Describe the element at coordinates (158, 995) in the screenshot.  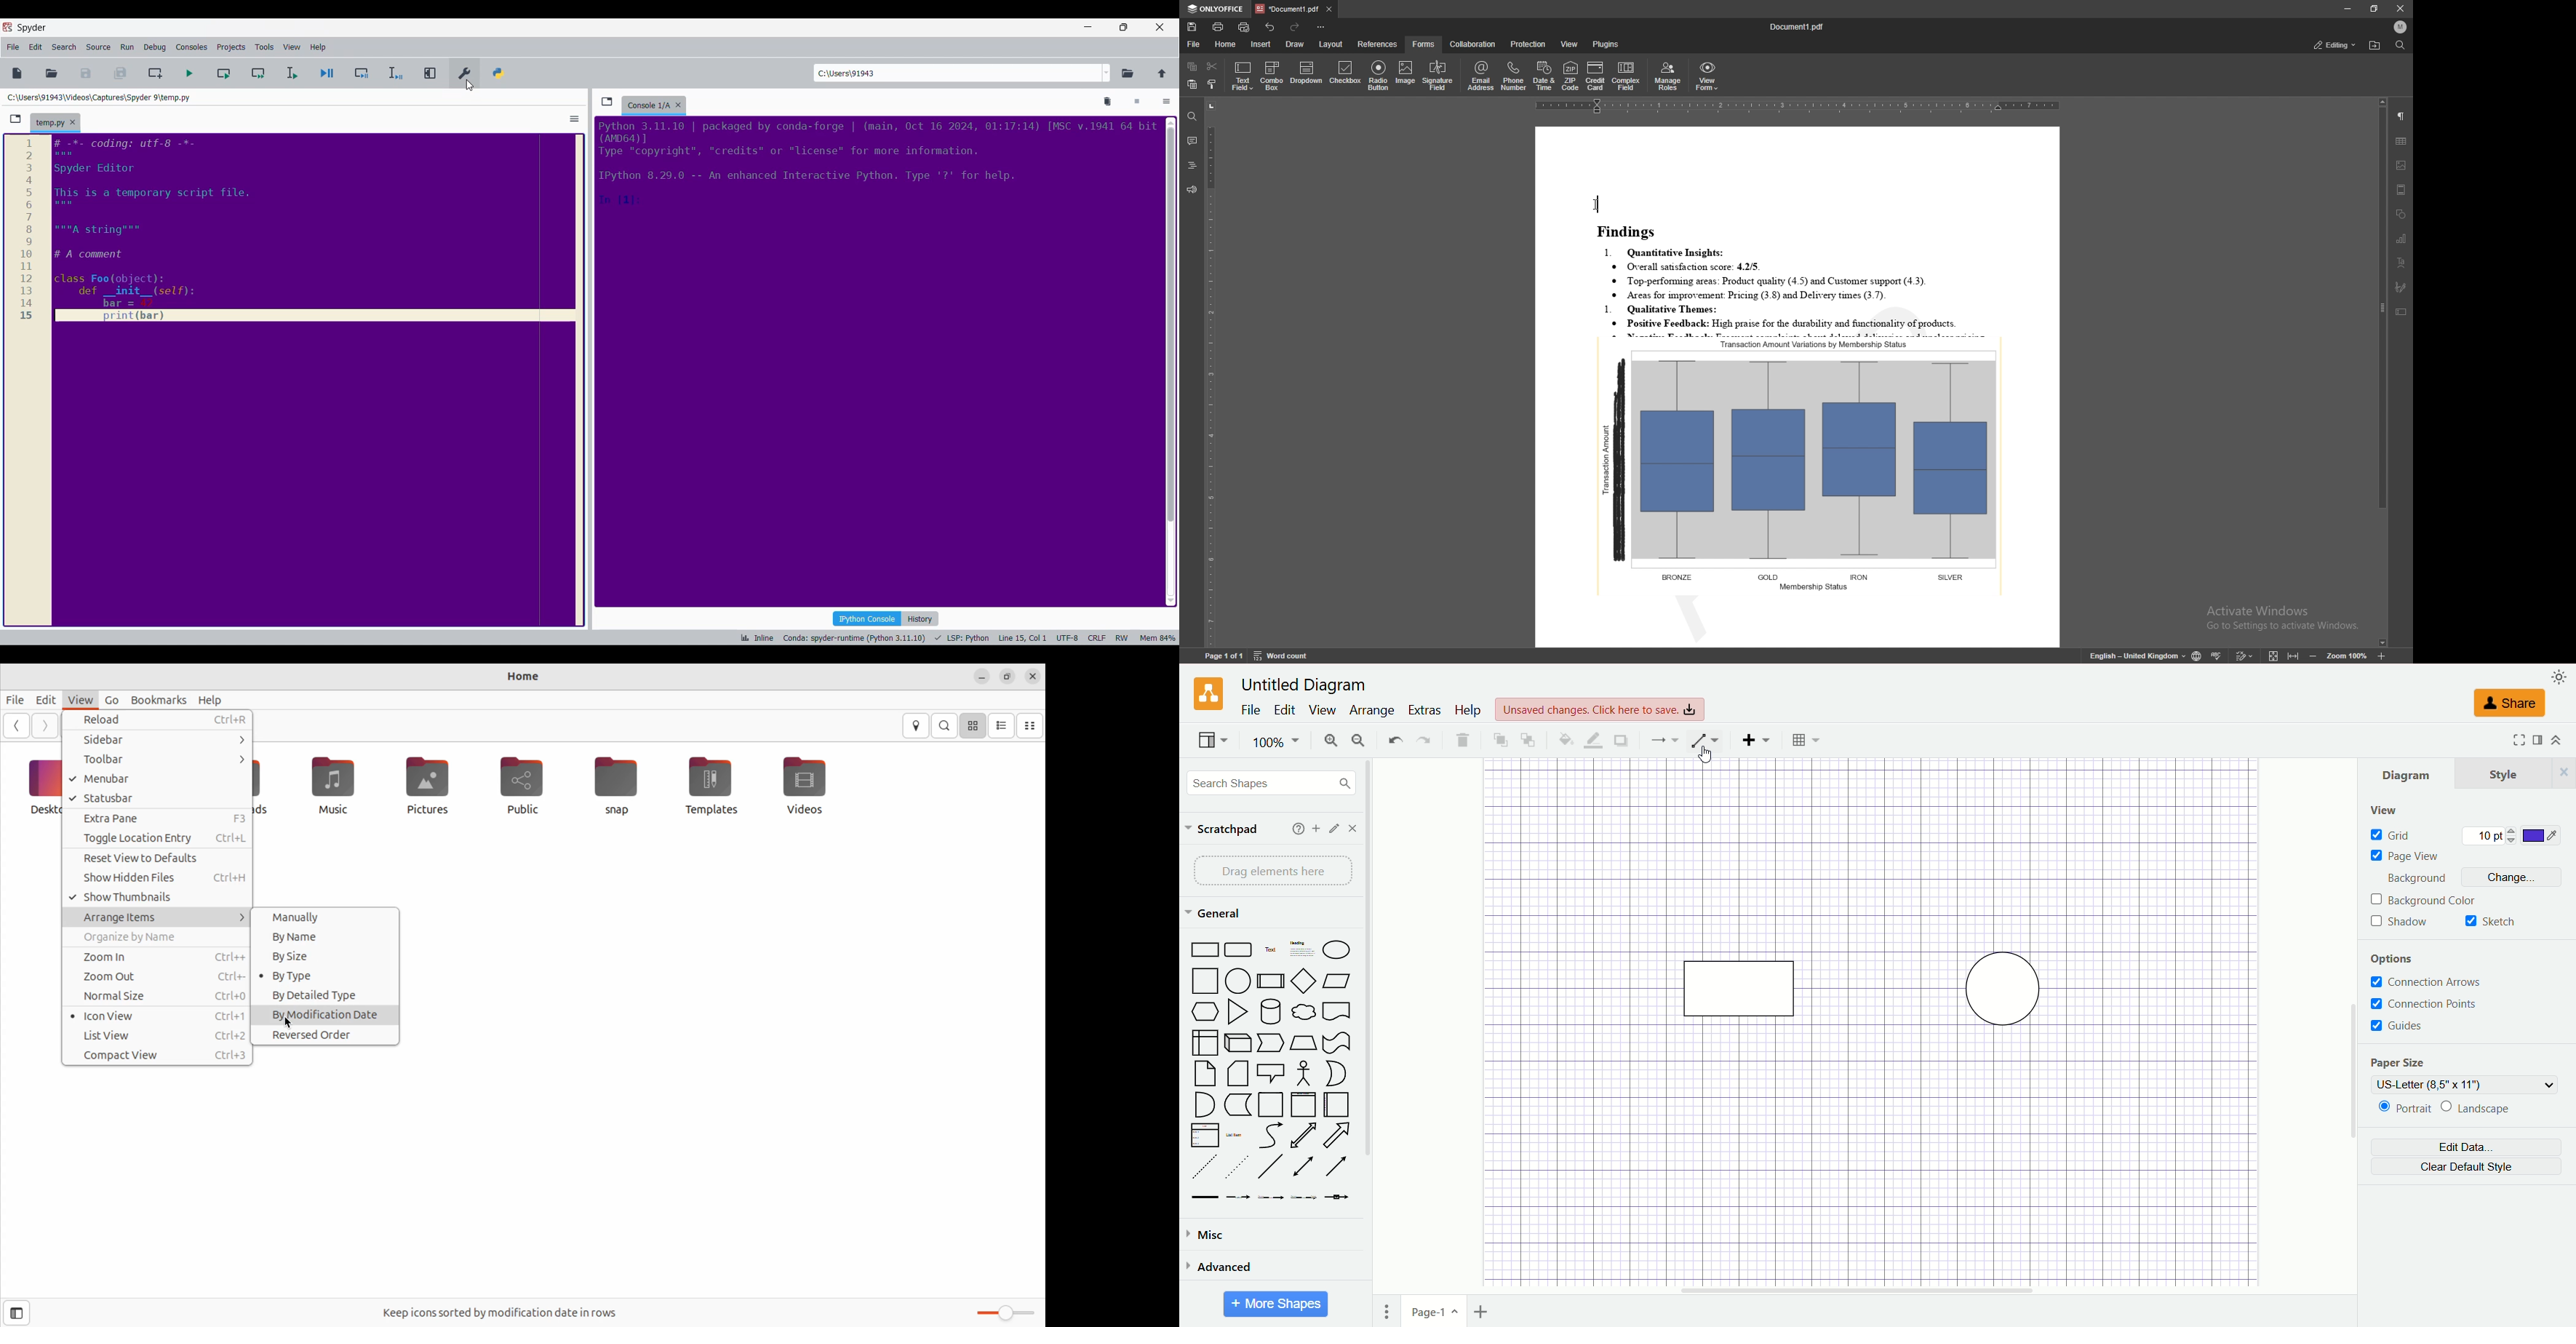
I see `normal size` at that location.